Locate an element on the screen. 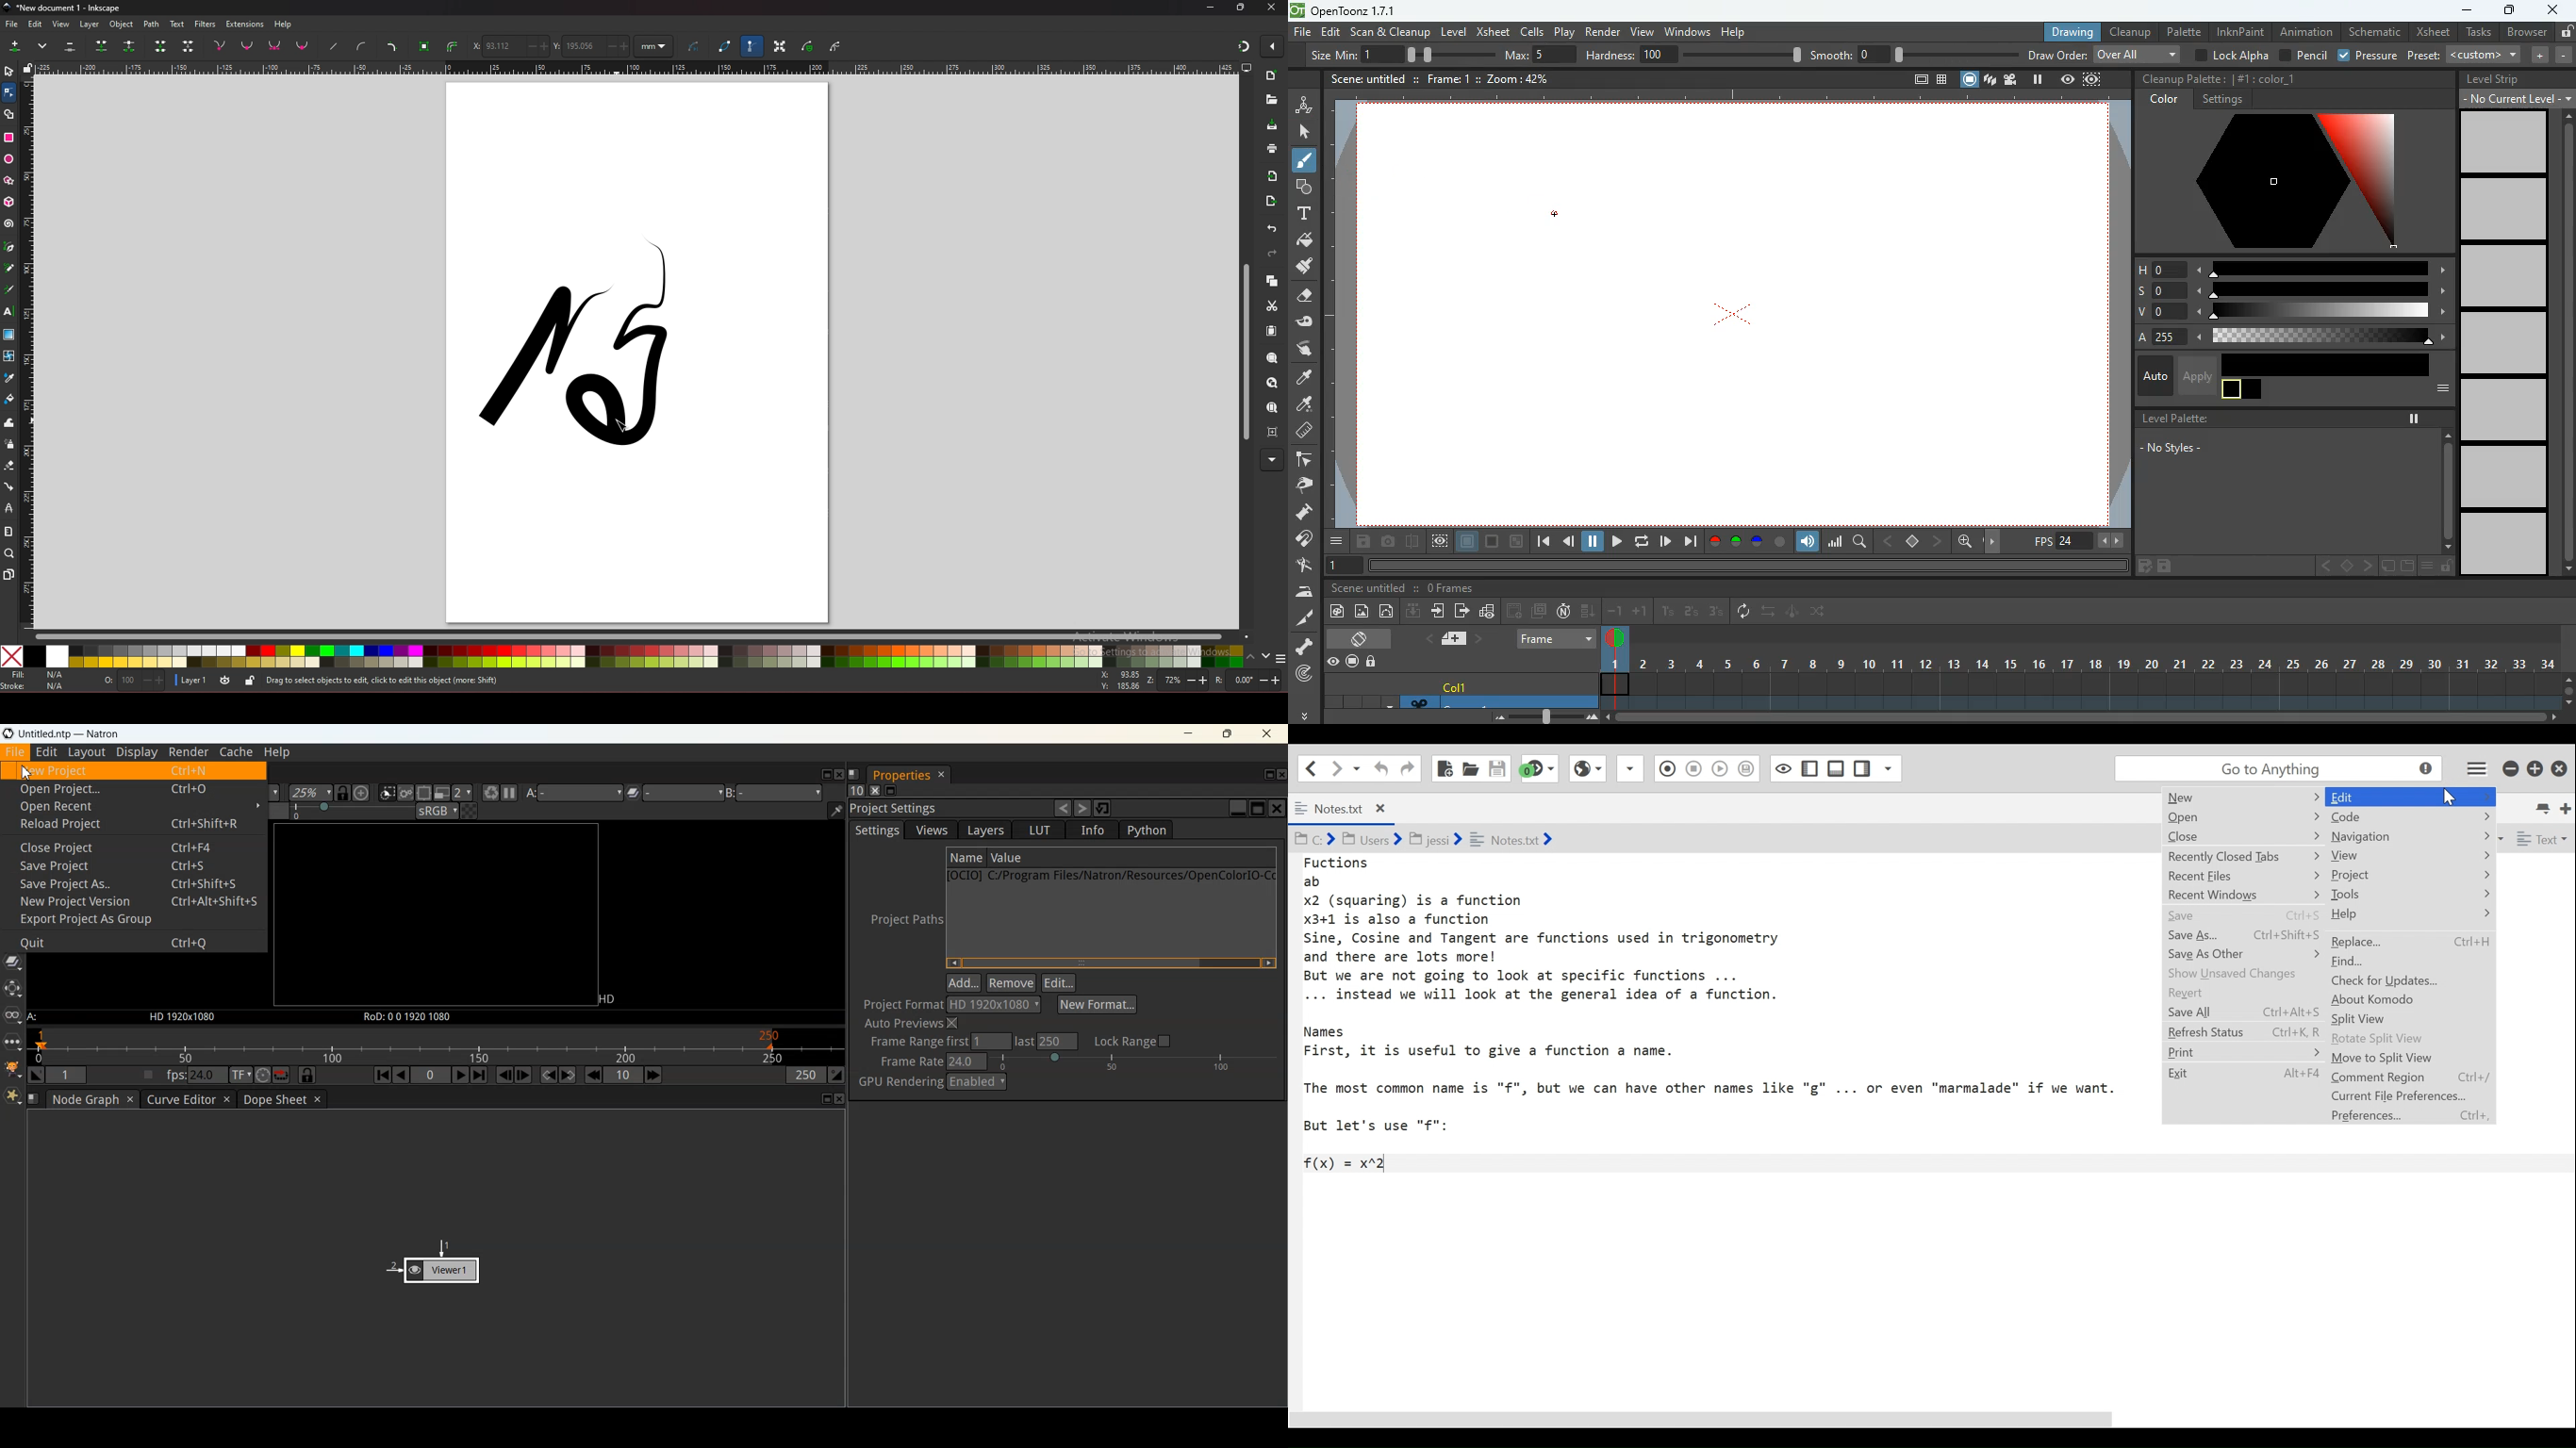 The height and width of the screenshot is (1456, 2576). add corners lpe is located at coordinates (392, 47).